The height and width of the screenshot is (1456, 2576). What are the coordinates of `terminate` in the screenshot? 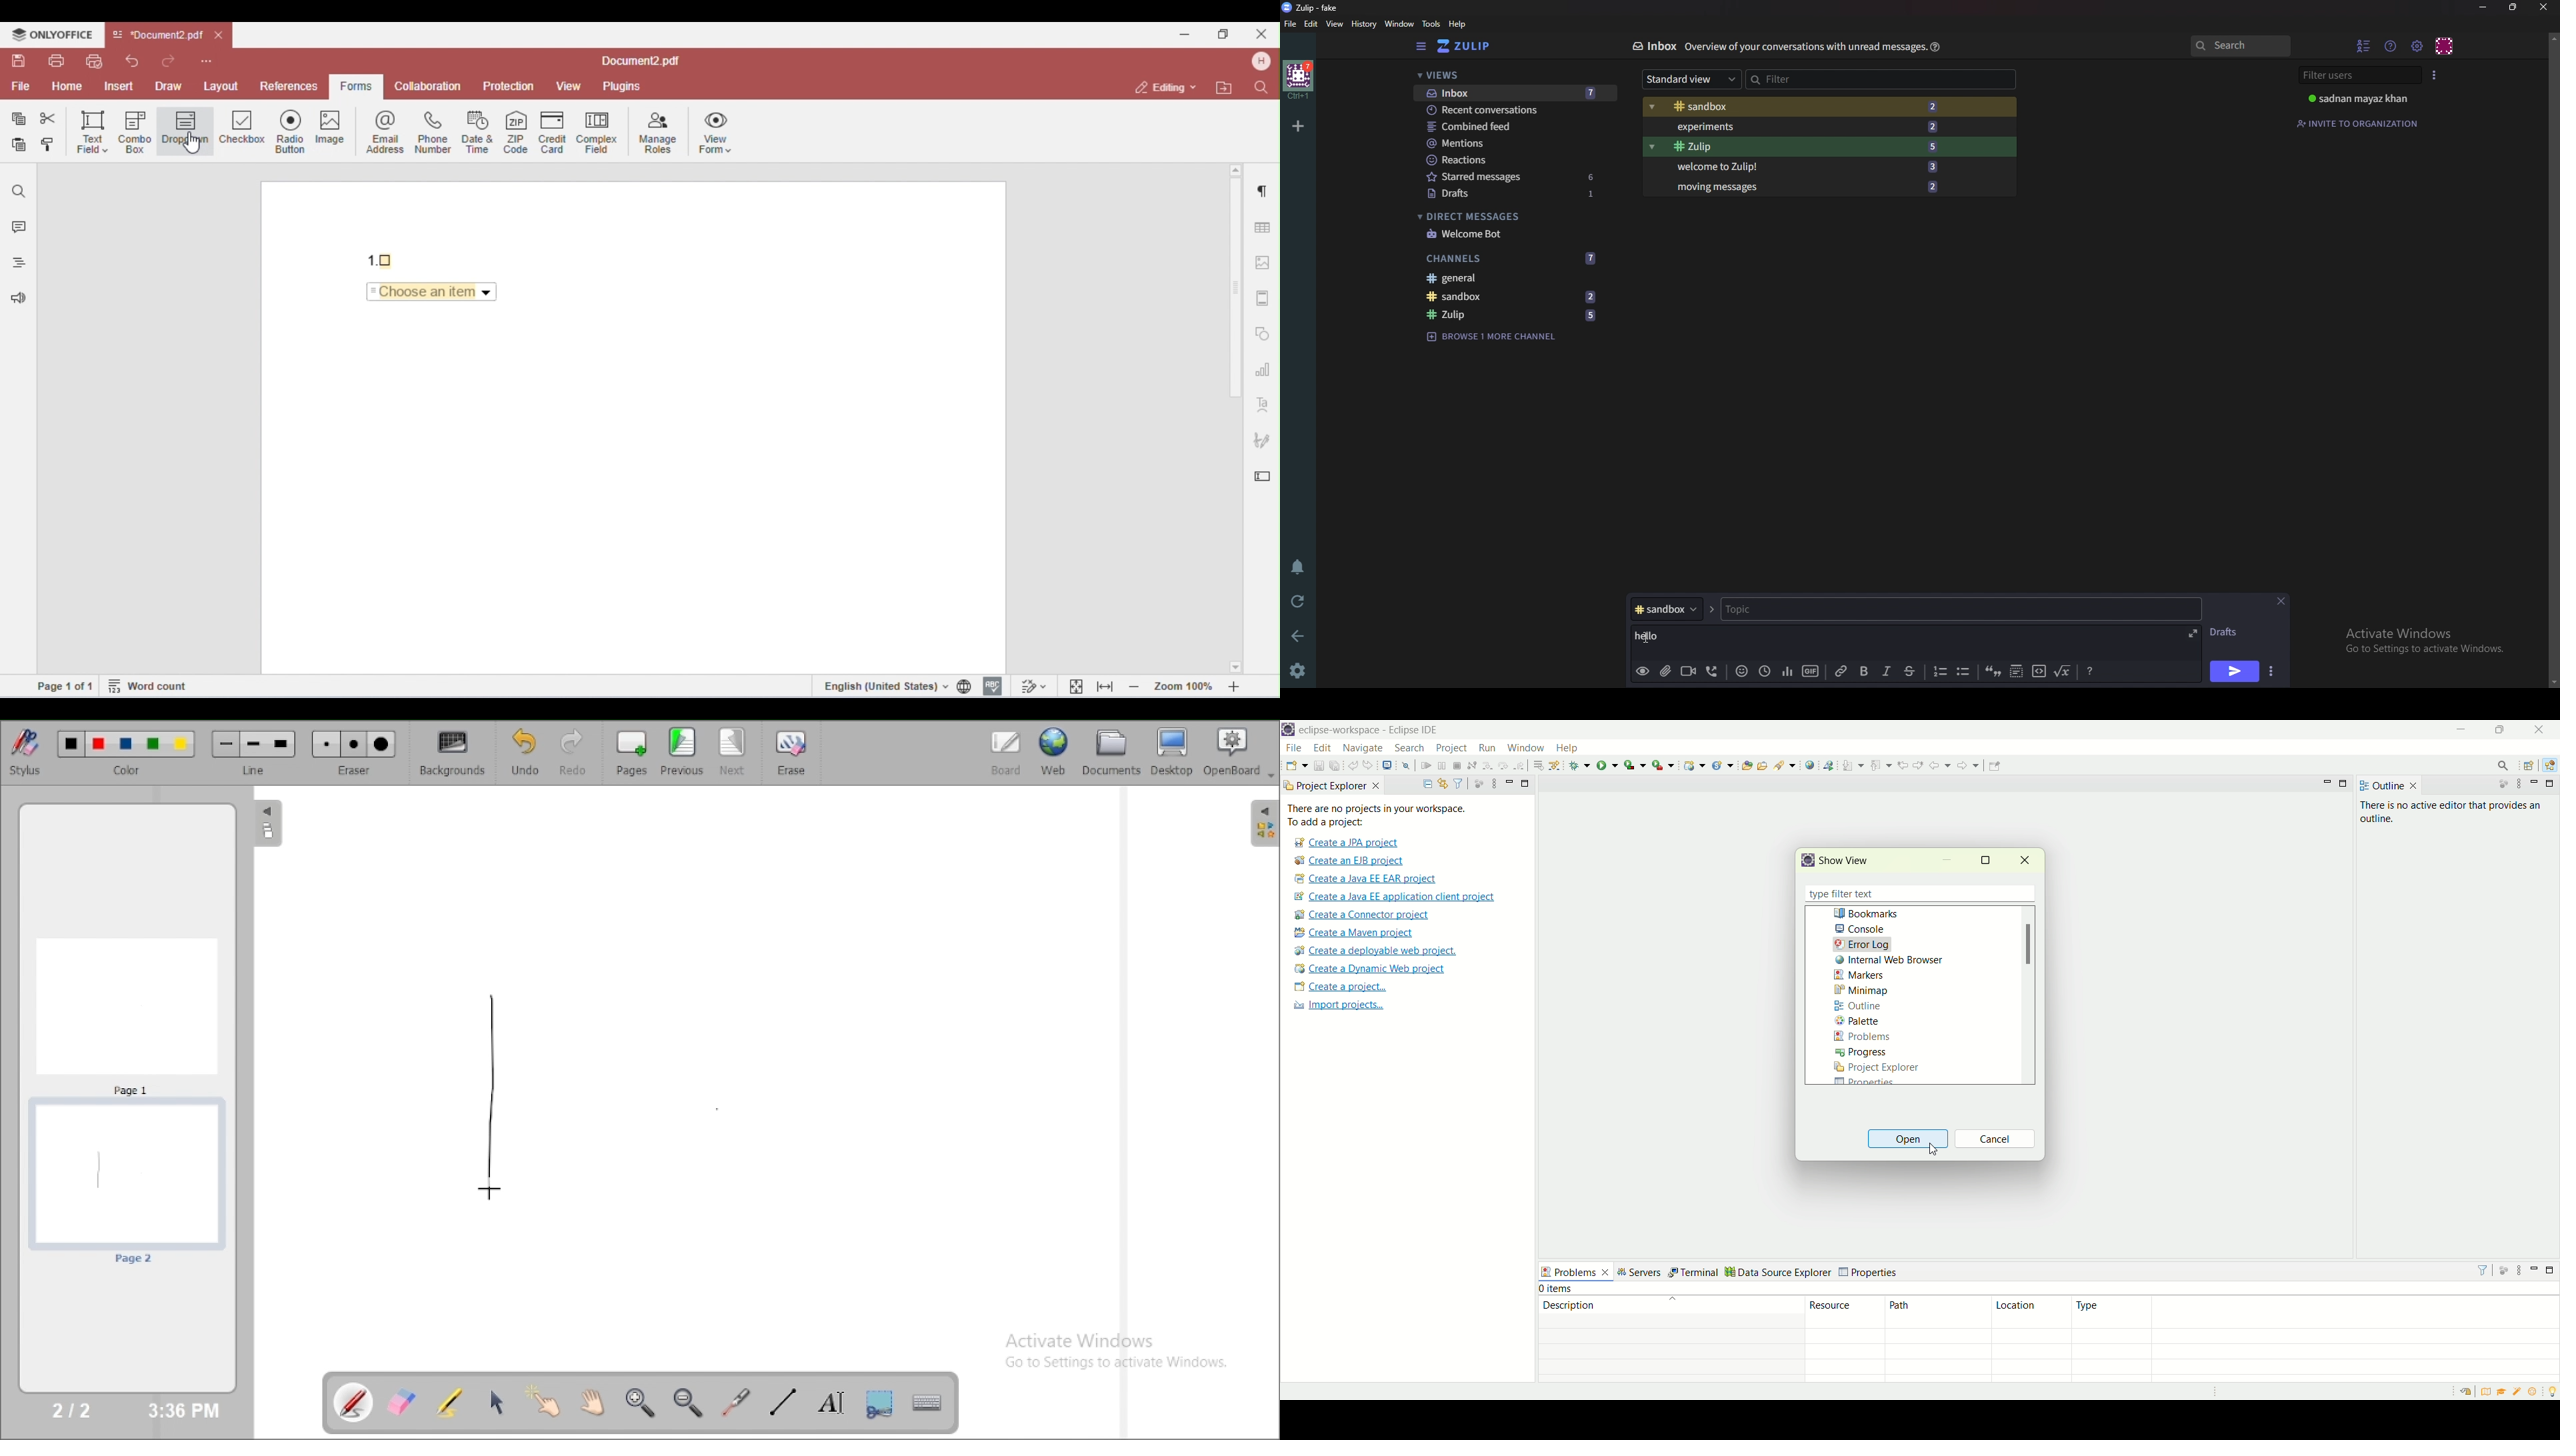 It's located at (1457, 765).